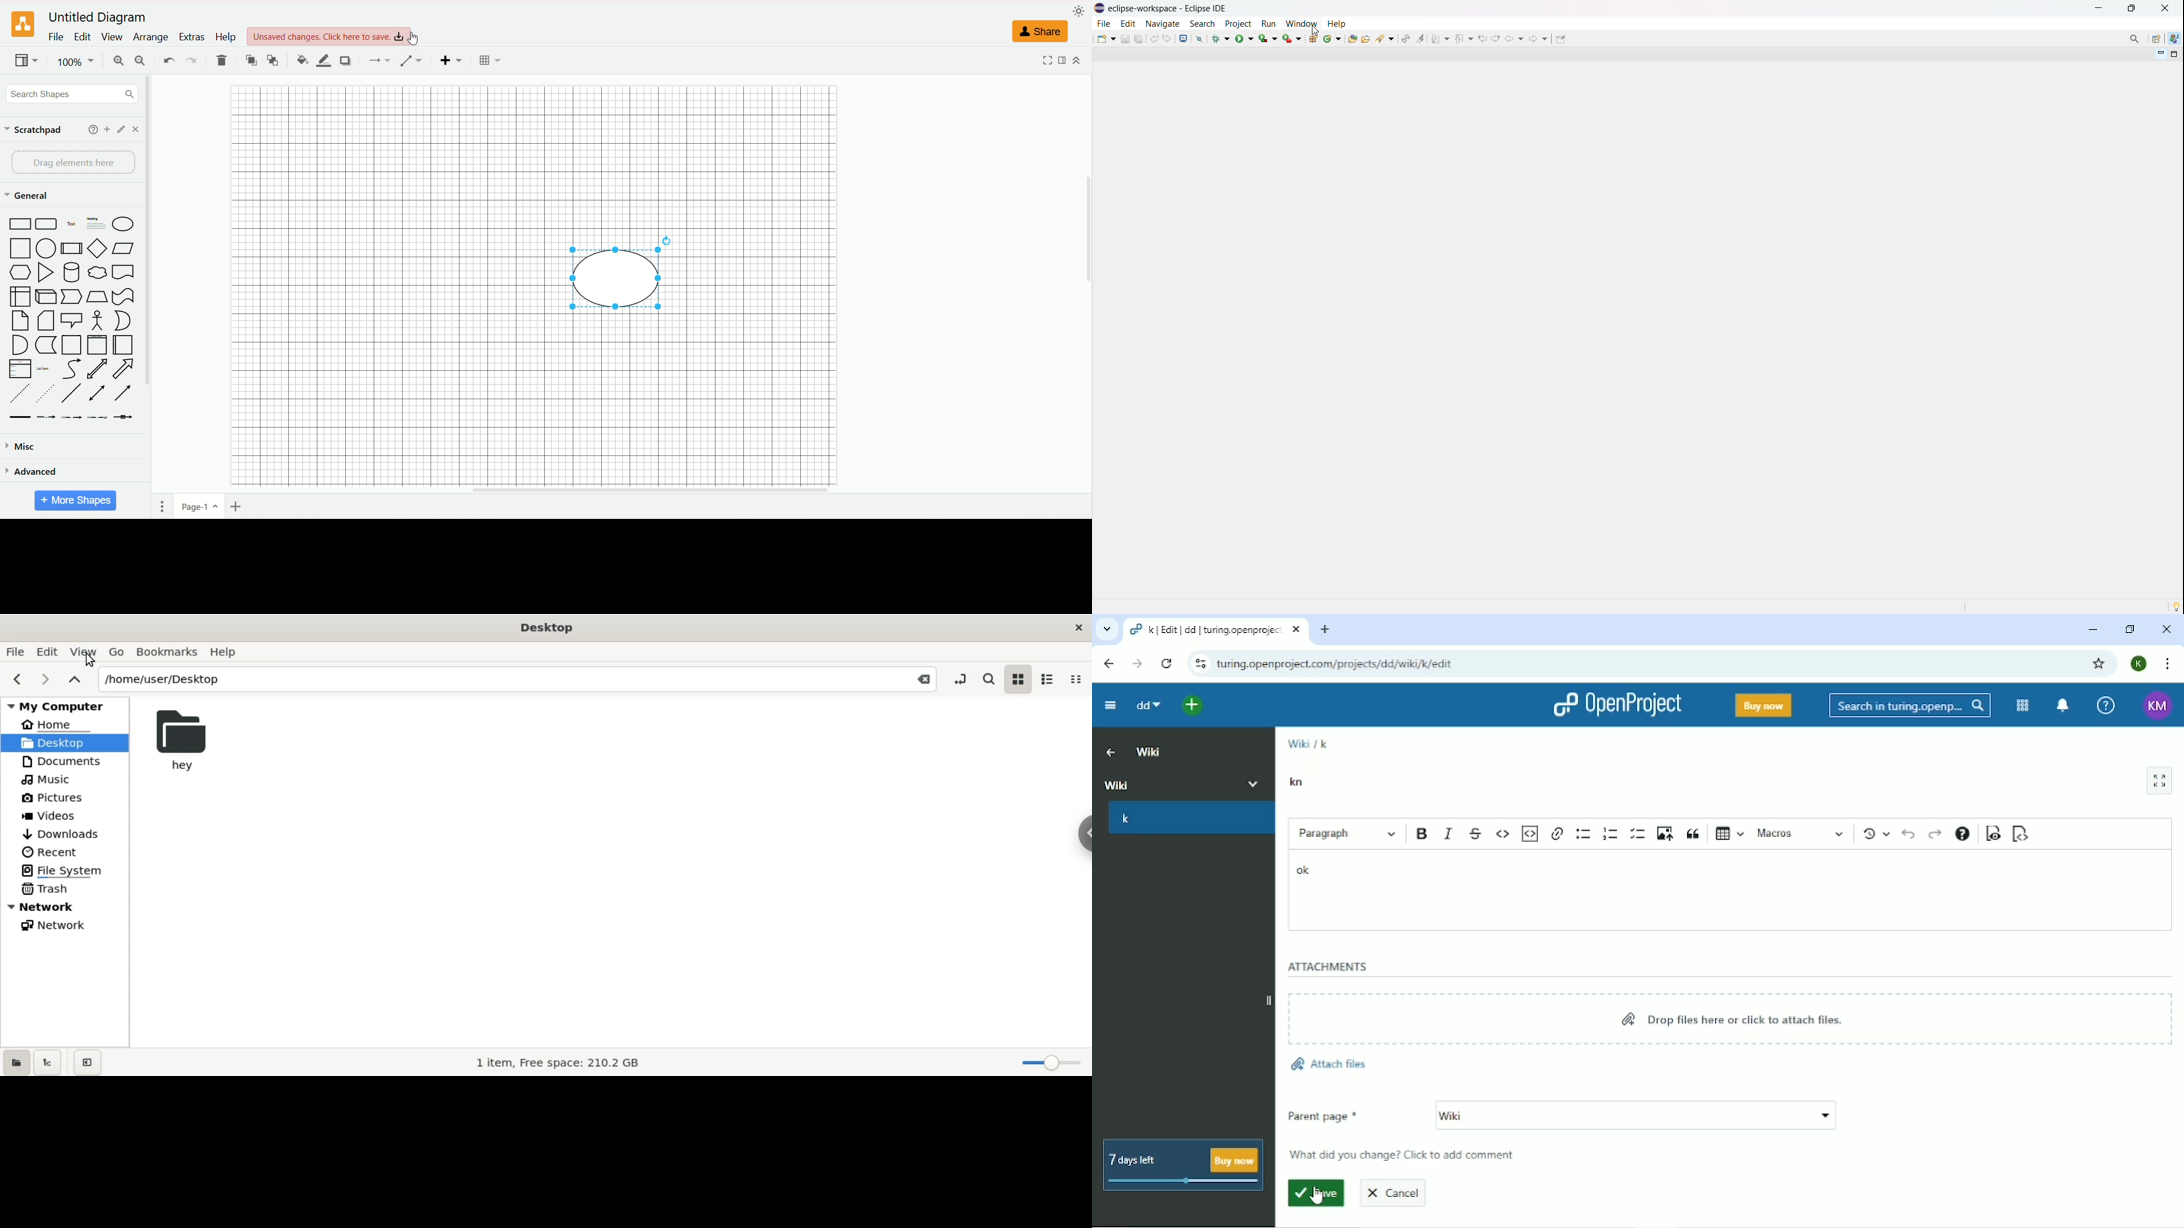 The height and width of the screenshot is (1232, 2184). What do you see at coordinates (122, 295) in the screenshot?
I see `tape` at bounding box center [122, 295].